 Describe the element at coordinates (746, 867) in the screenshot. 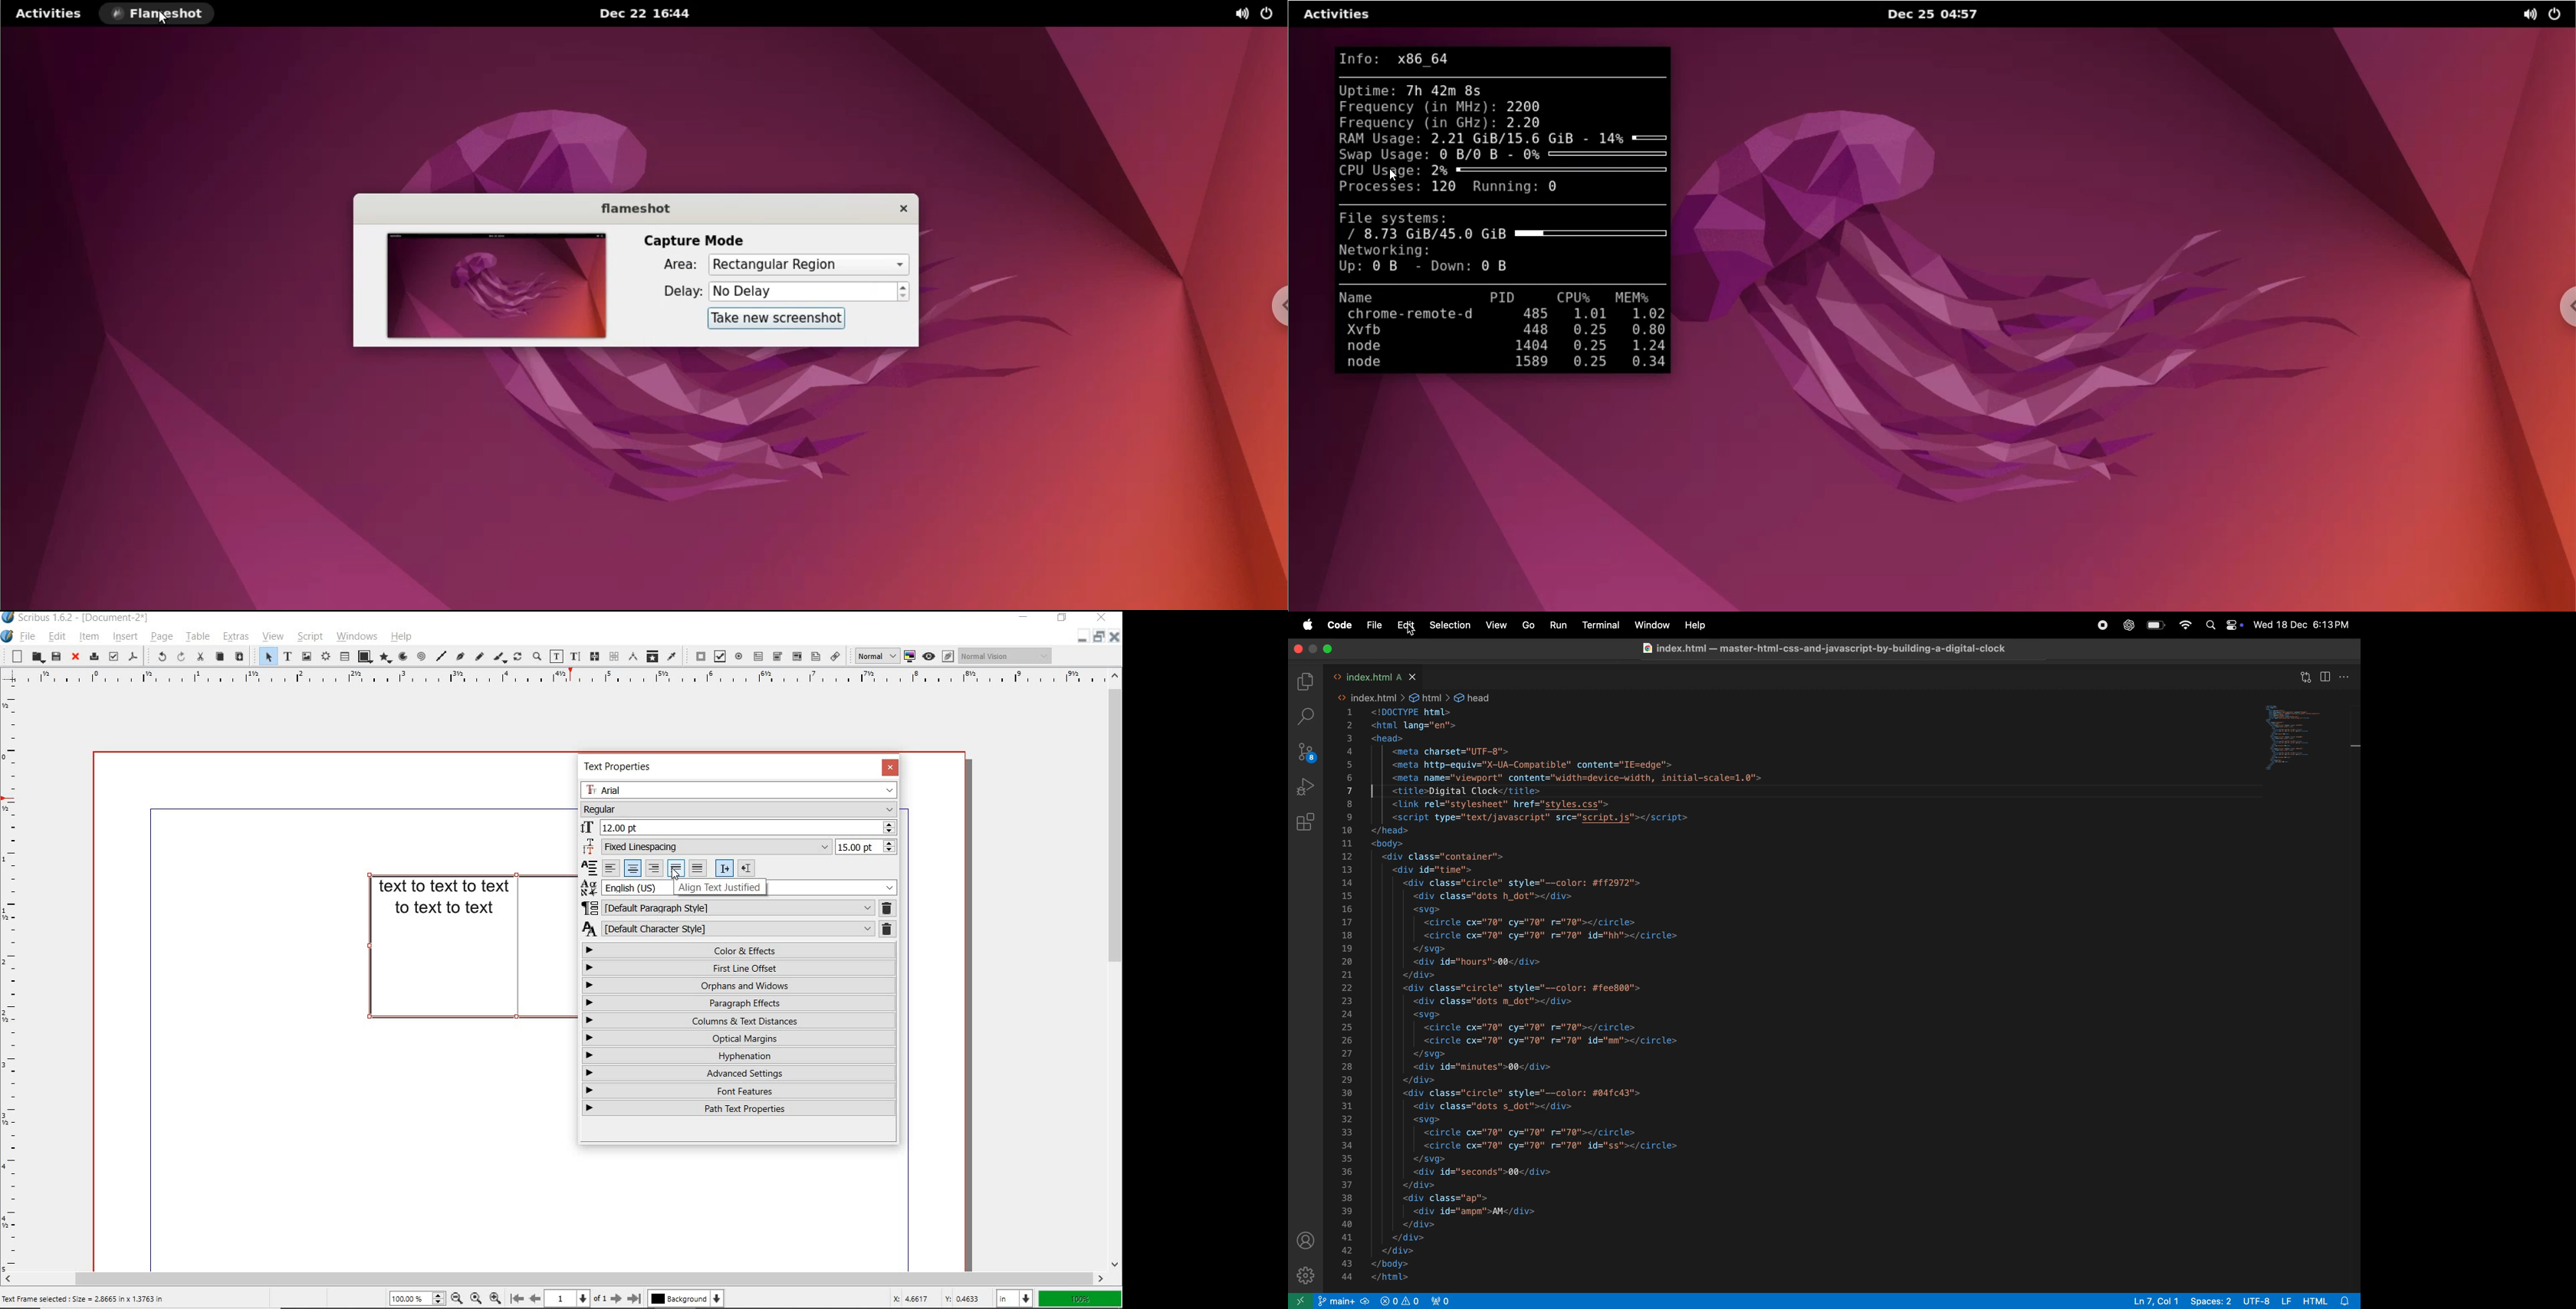

I see `right indent` at that location.